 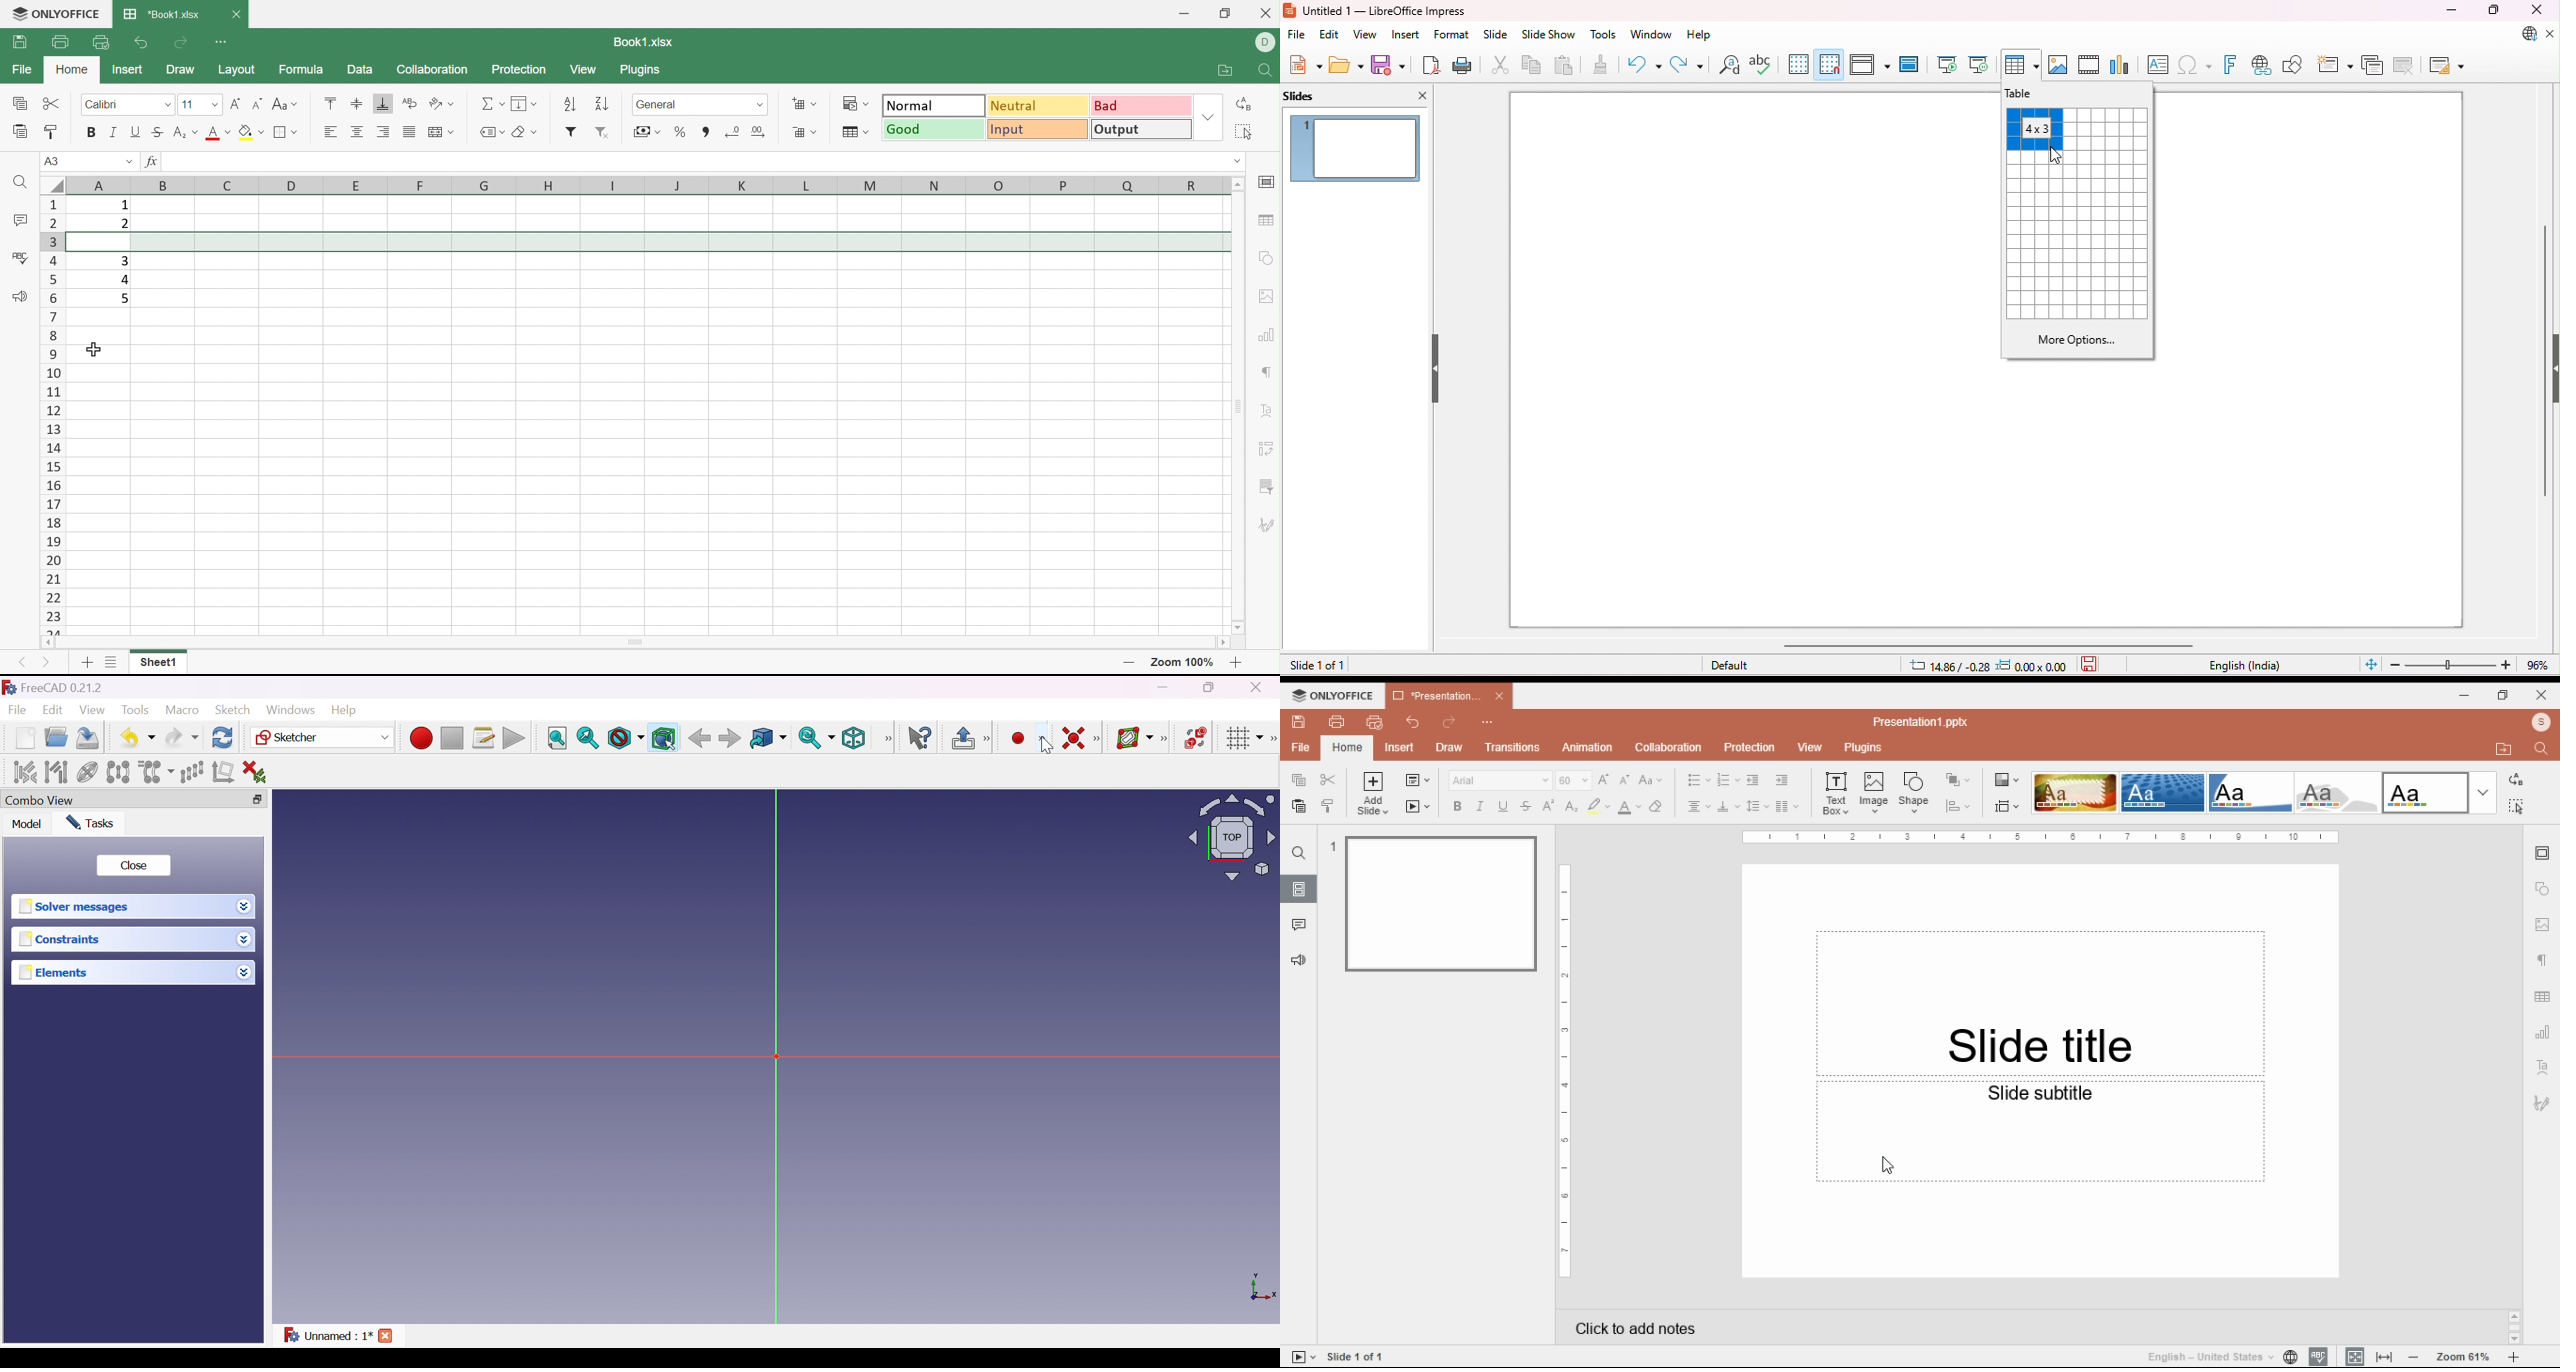 What do you see at coordinates (123, 205) in the screenshot?
I see `1` at bounding box center [123, 205].